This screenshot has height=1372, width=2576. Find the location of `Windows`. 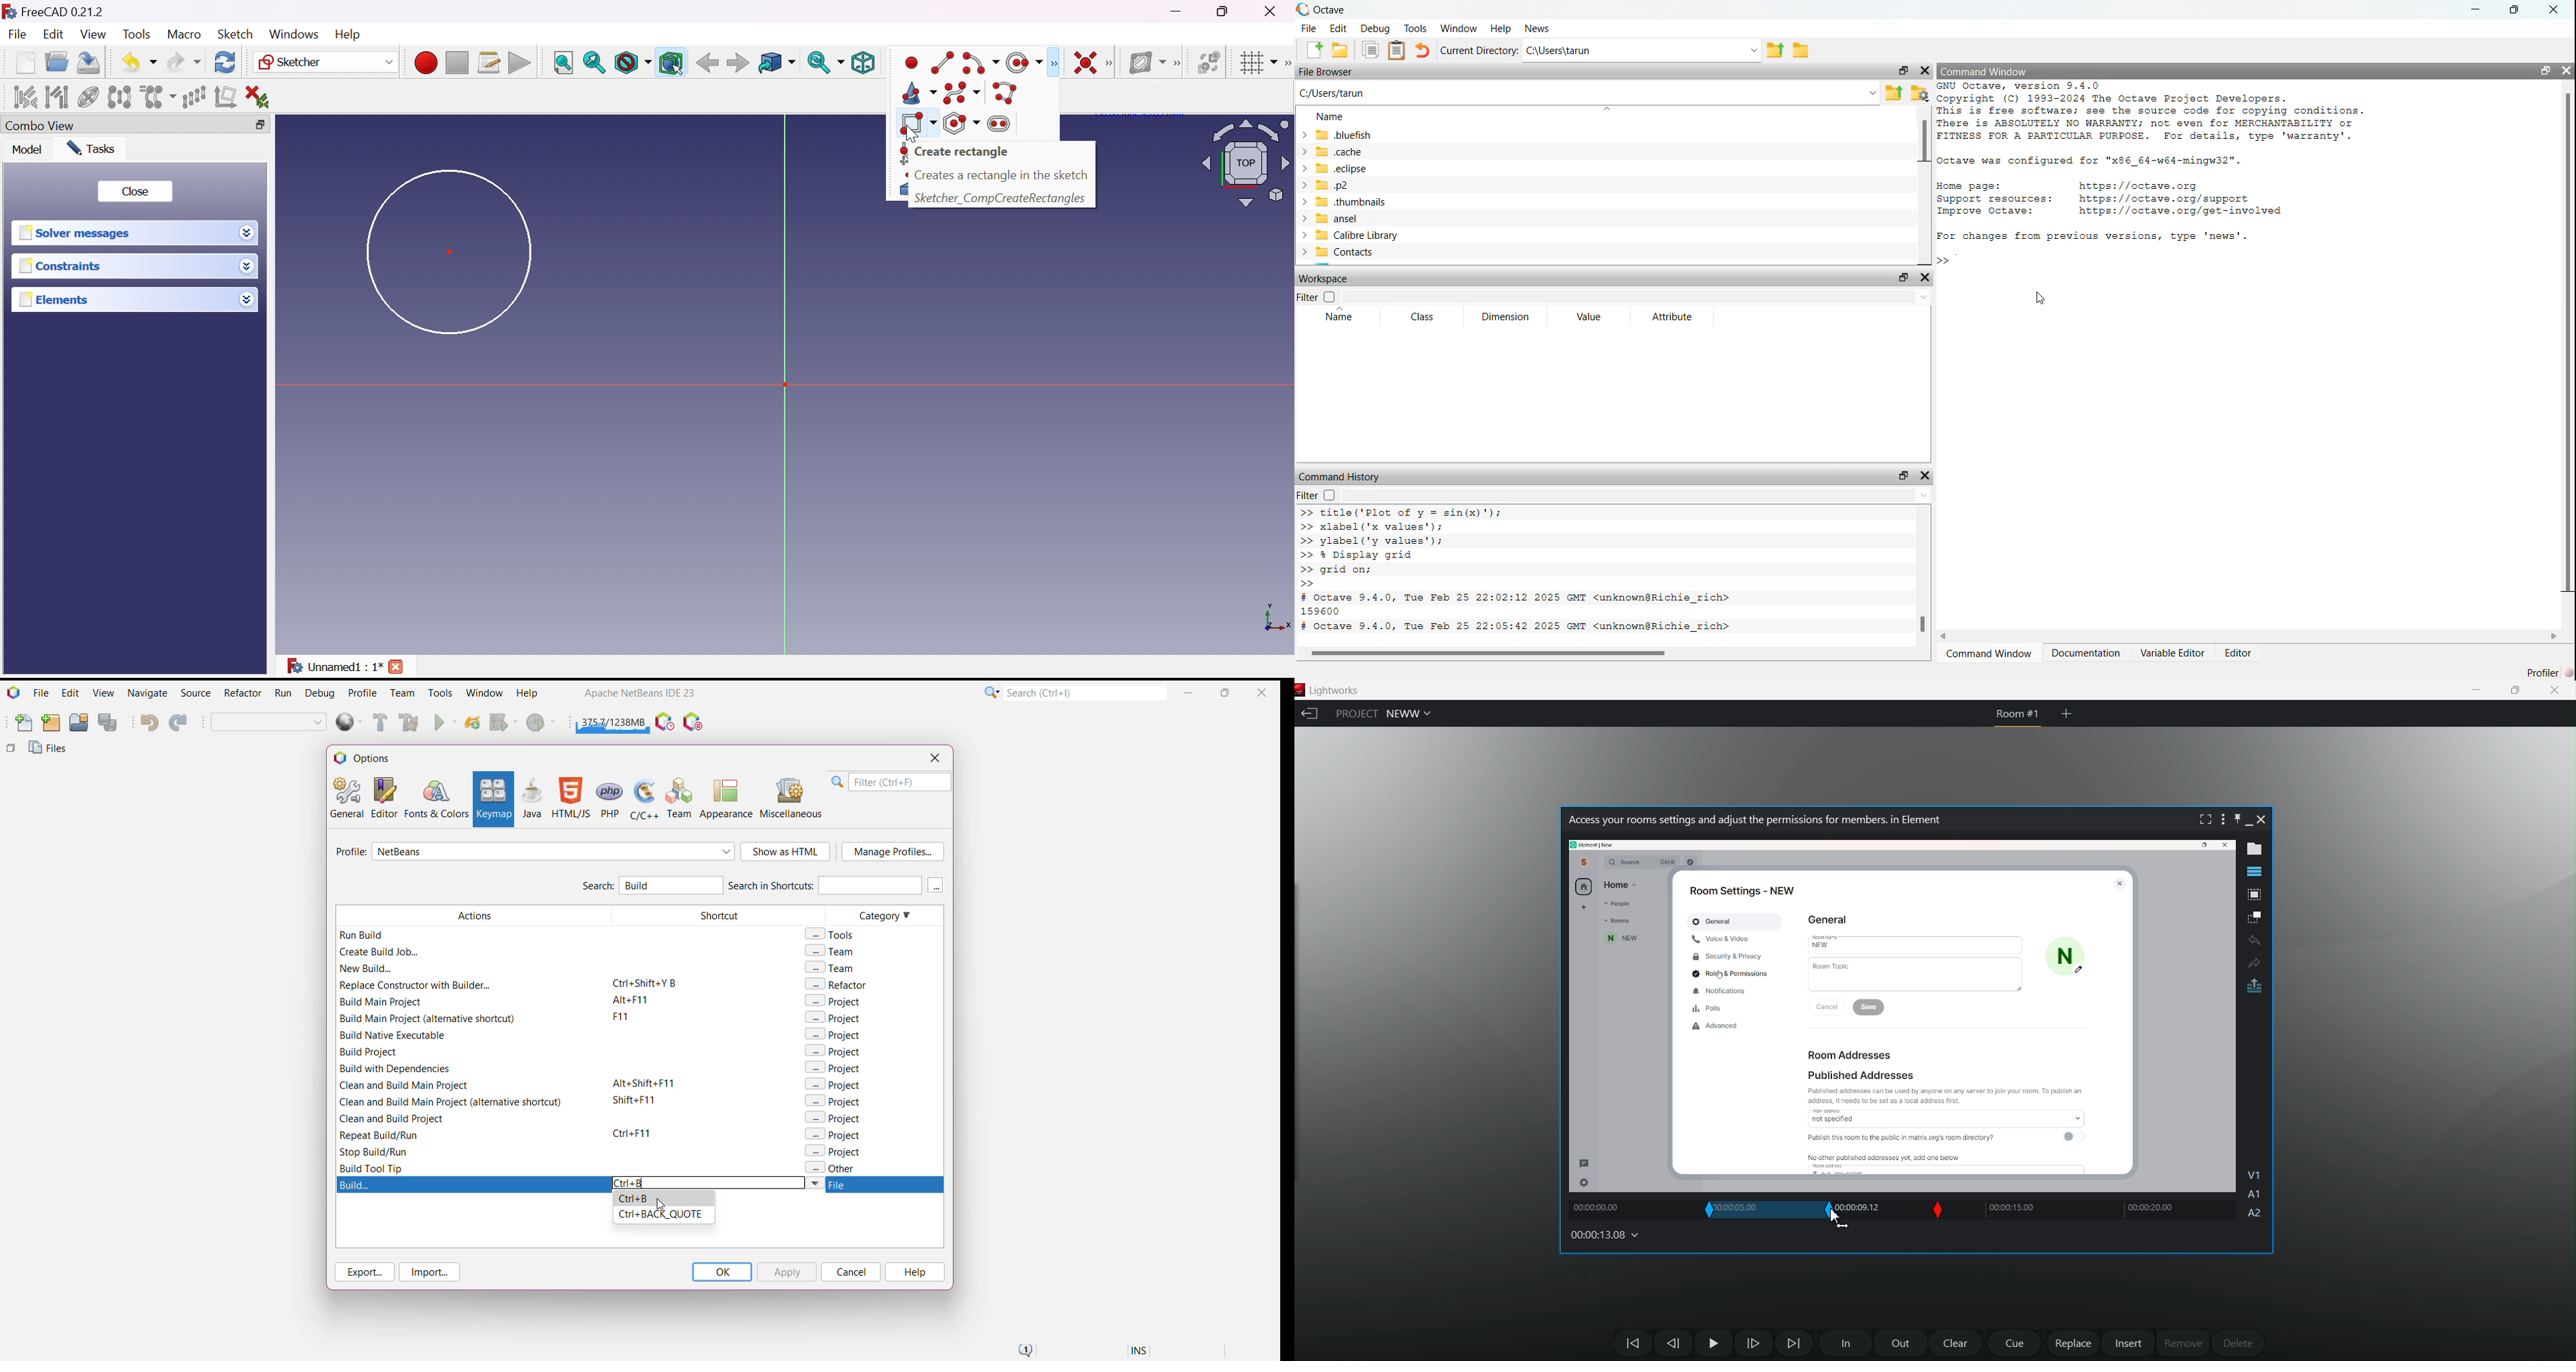

Windows is located at coordinates (293, 34).